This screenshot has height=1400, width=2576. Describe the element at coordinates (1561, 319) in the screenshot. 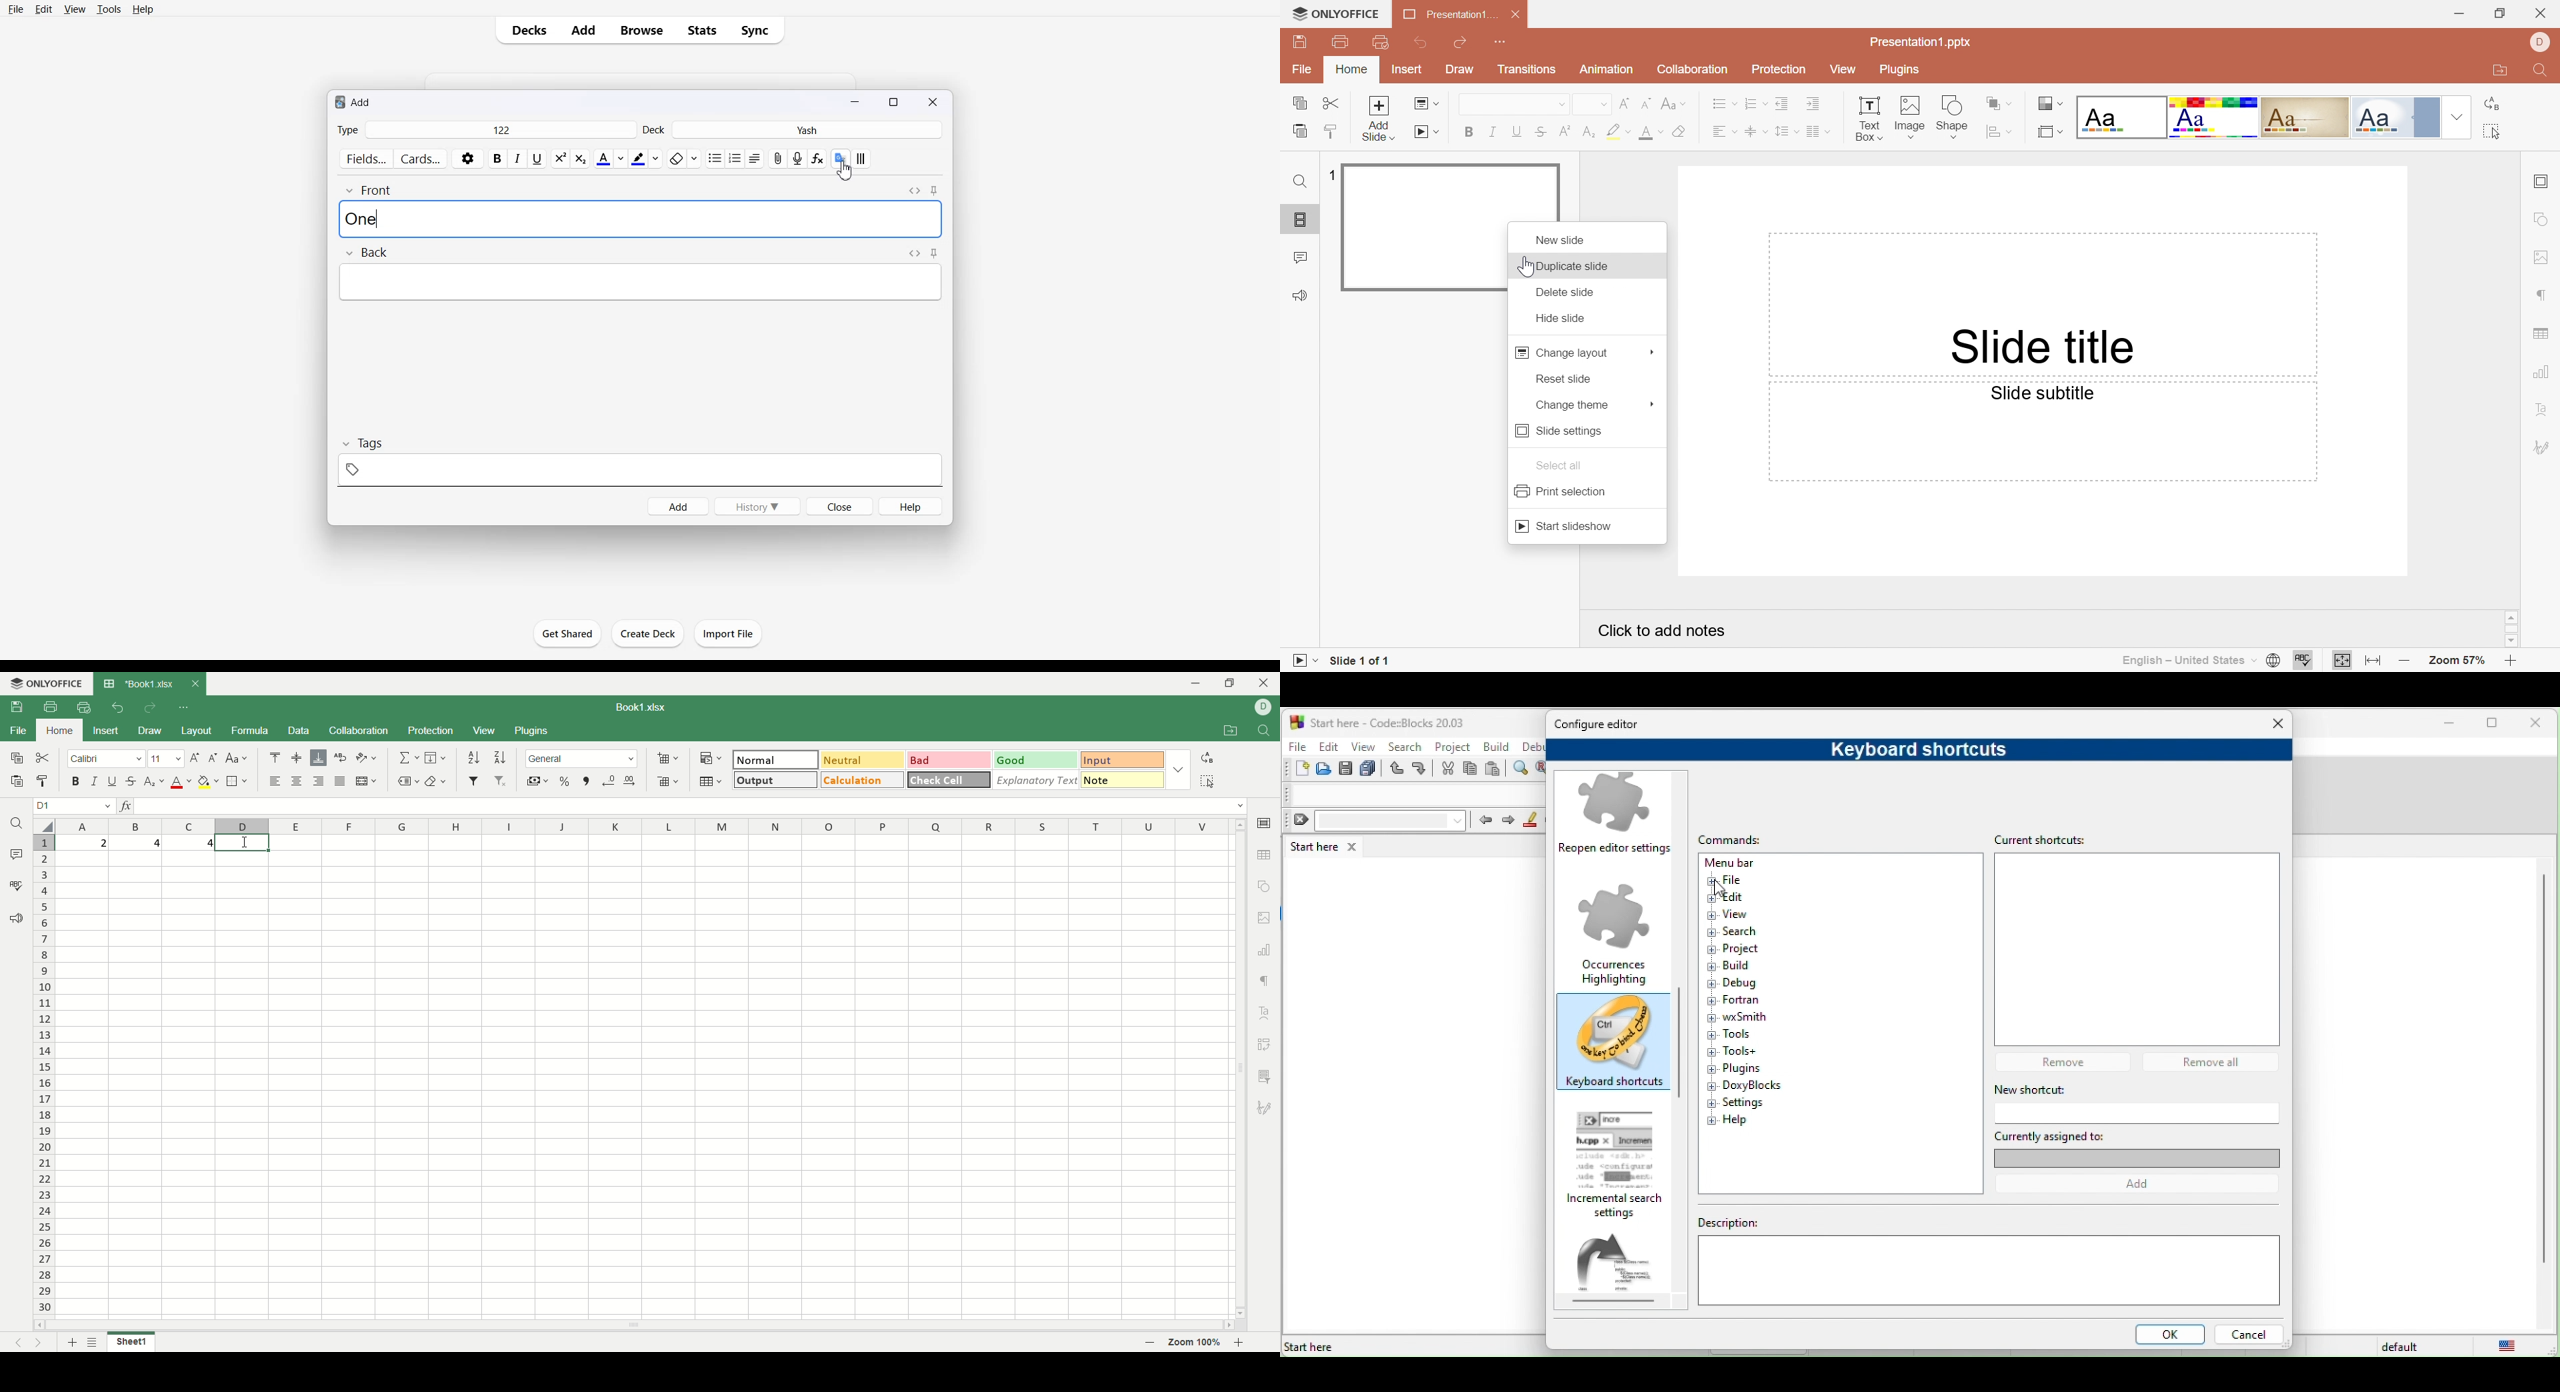

I see `Hide slide` at that location.